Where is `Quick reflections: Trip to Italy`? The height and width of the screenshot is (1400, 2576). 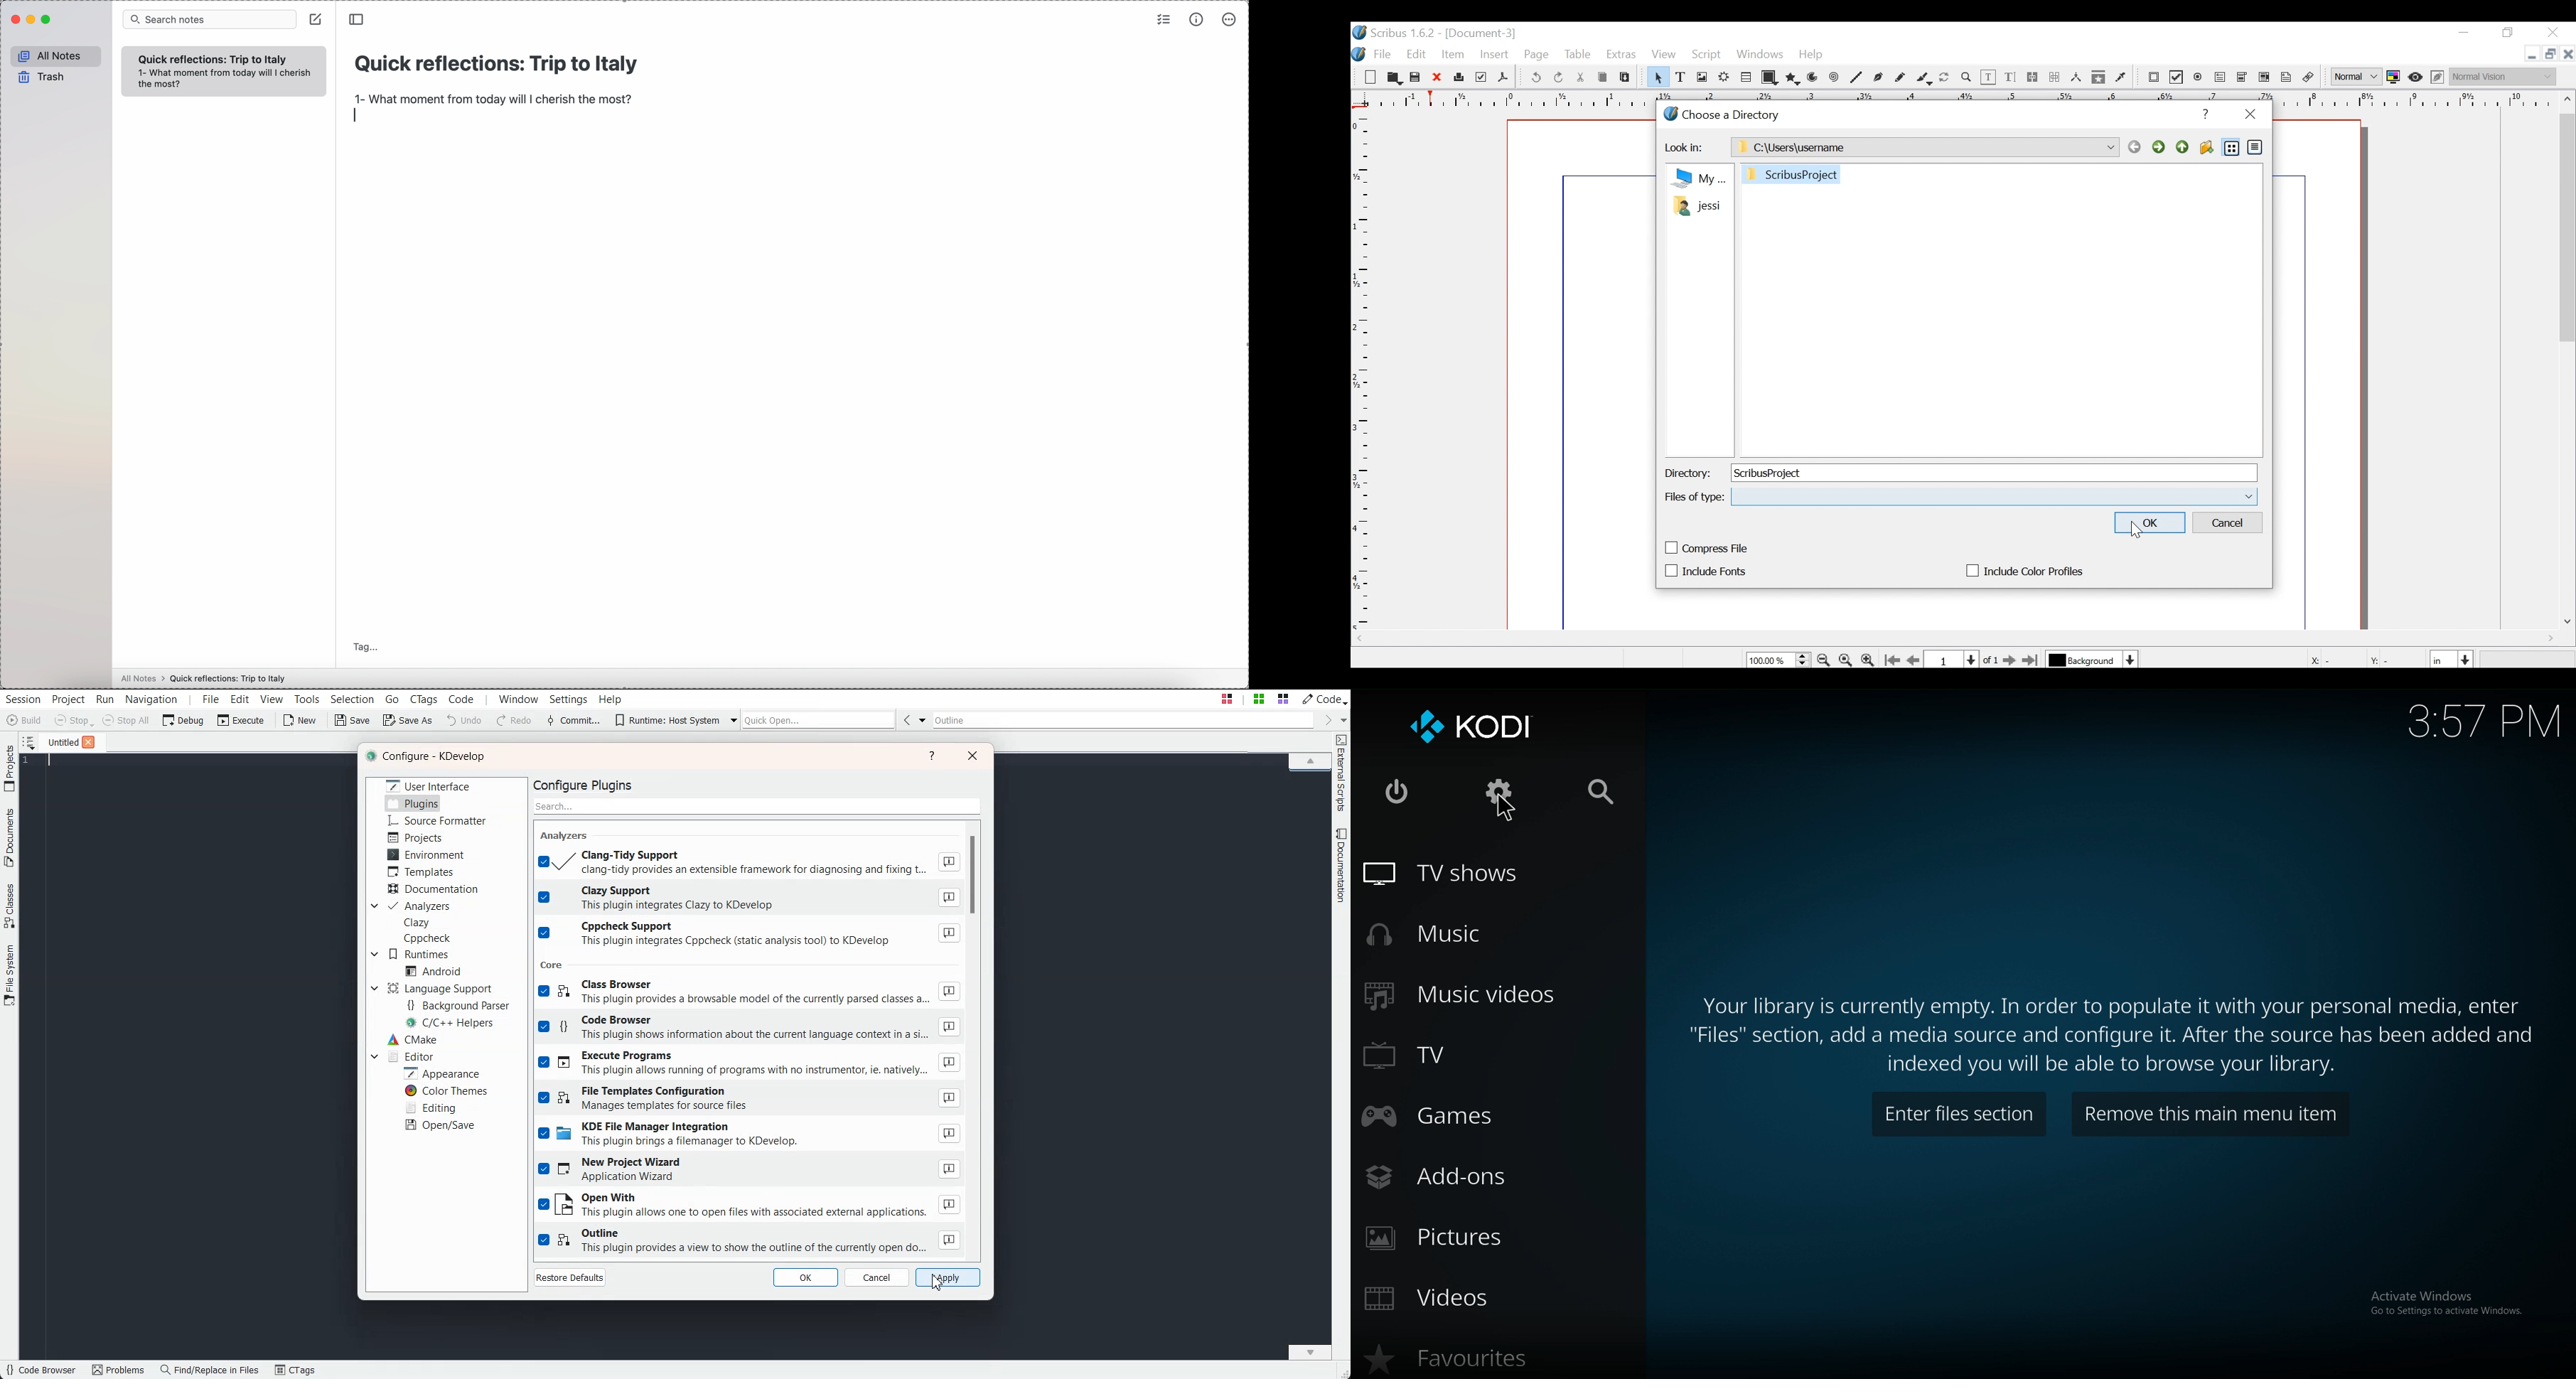
Quick reflections: Trip to Italy is located at coordinates (495, 67).